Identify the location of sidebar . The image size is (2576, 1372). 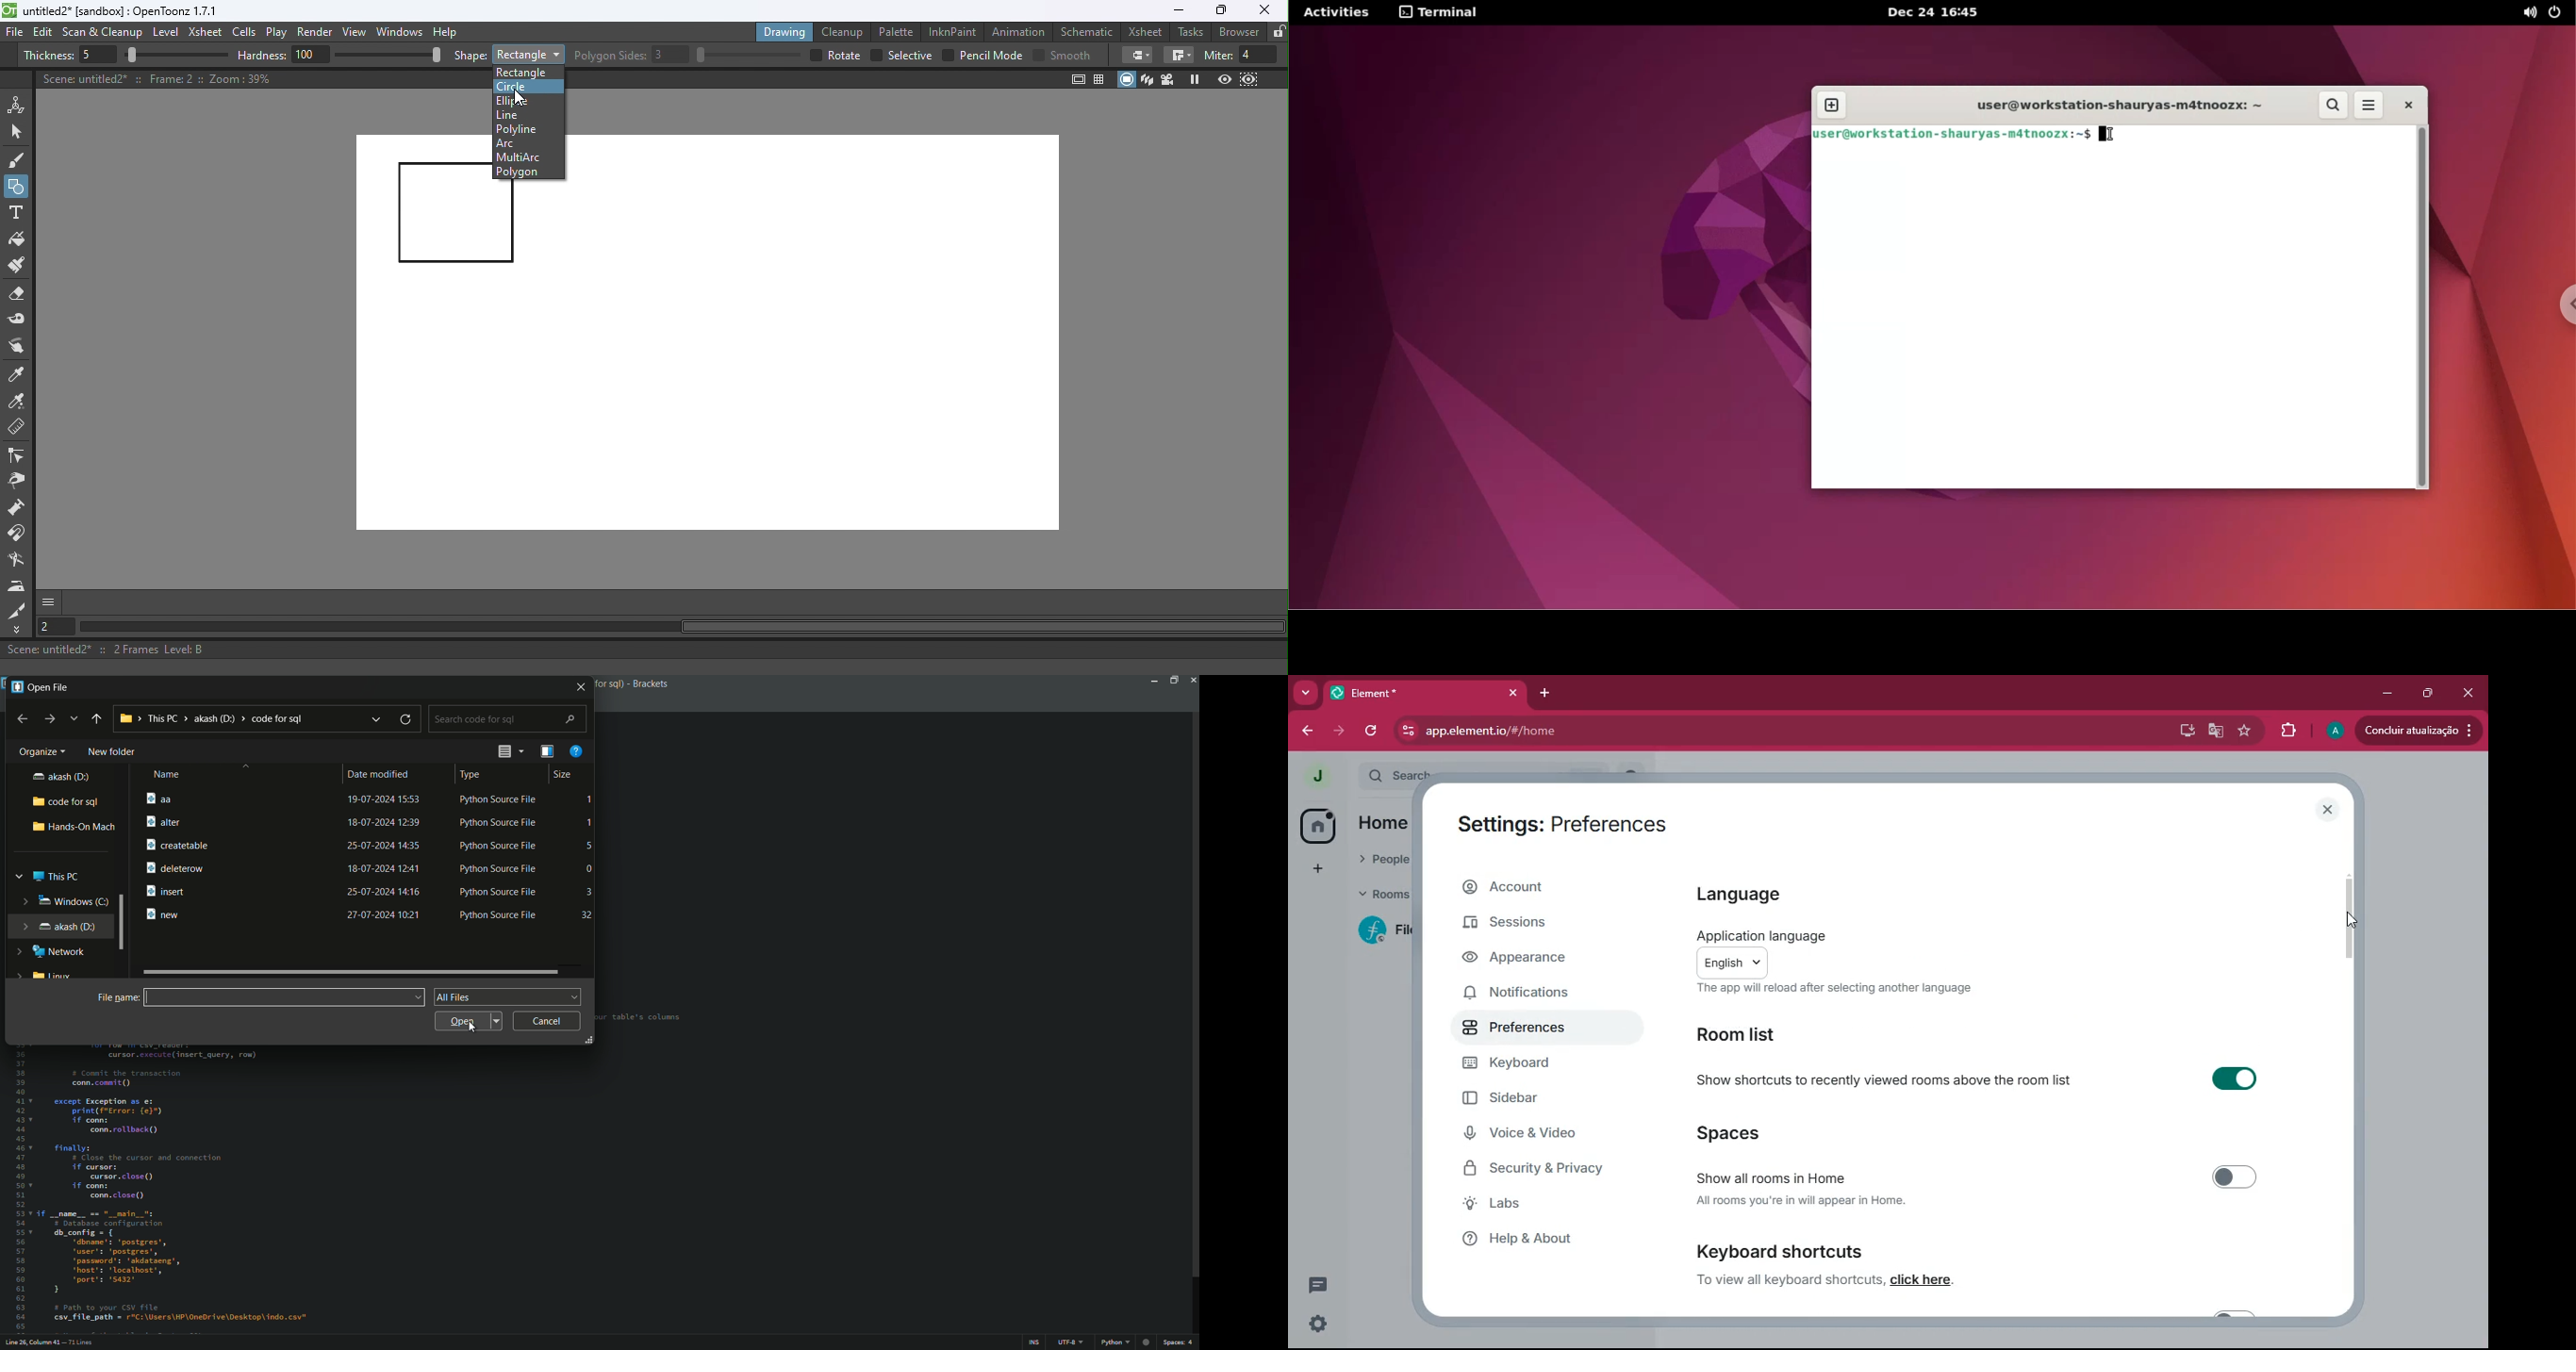
(1538, 1100).